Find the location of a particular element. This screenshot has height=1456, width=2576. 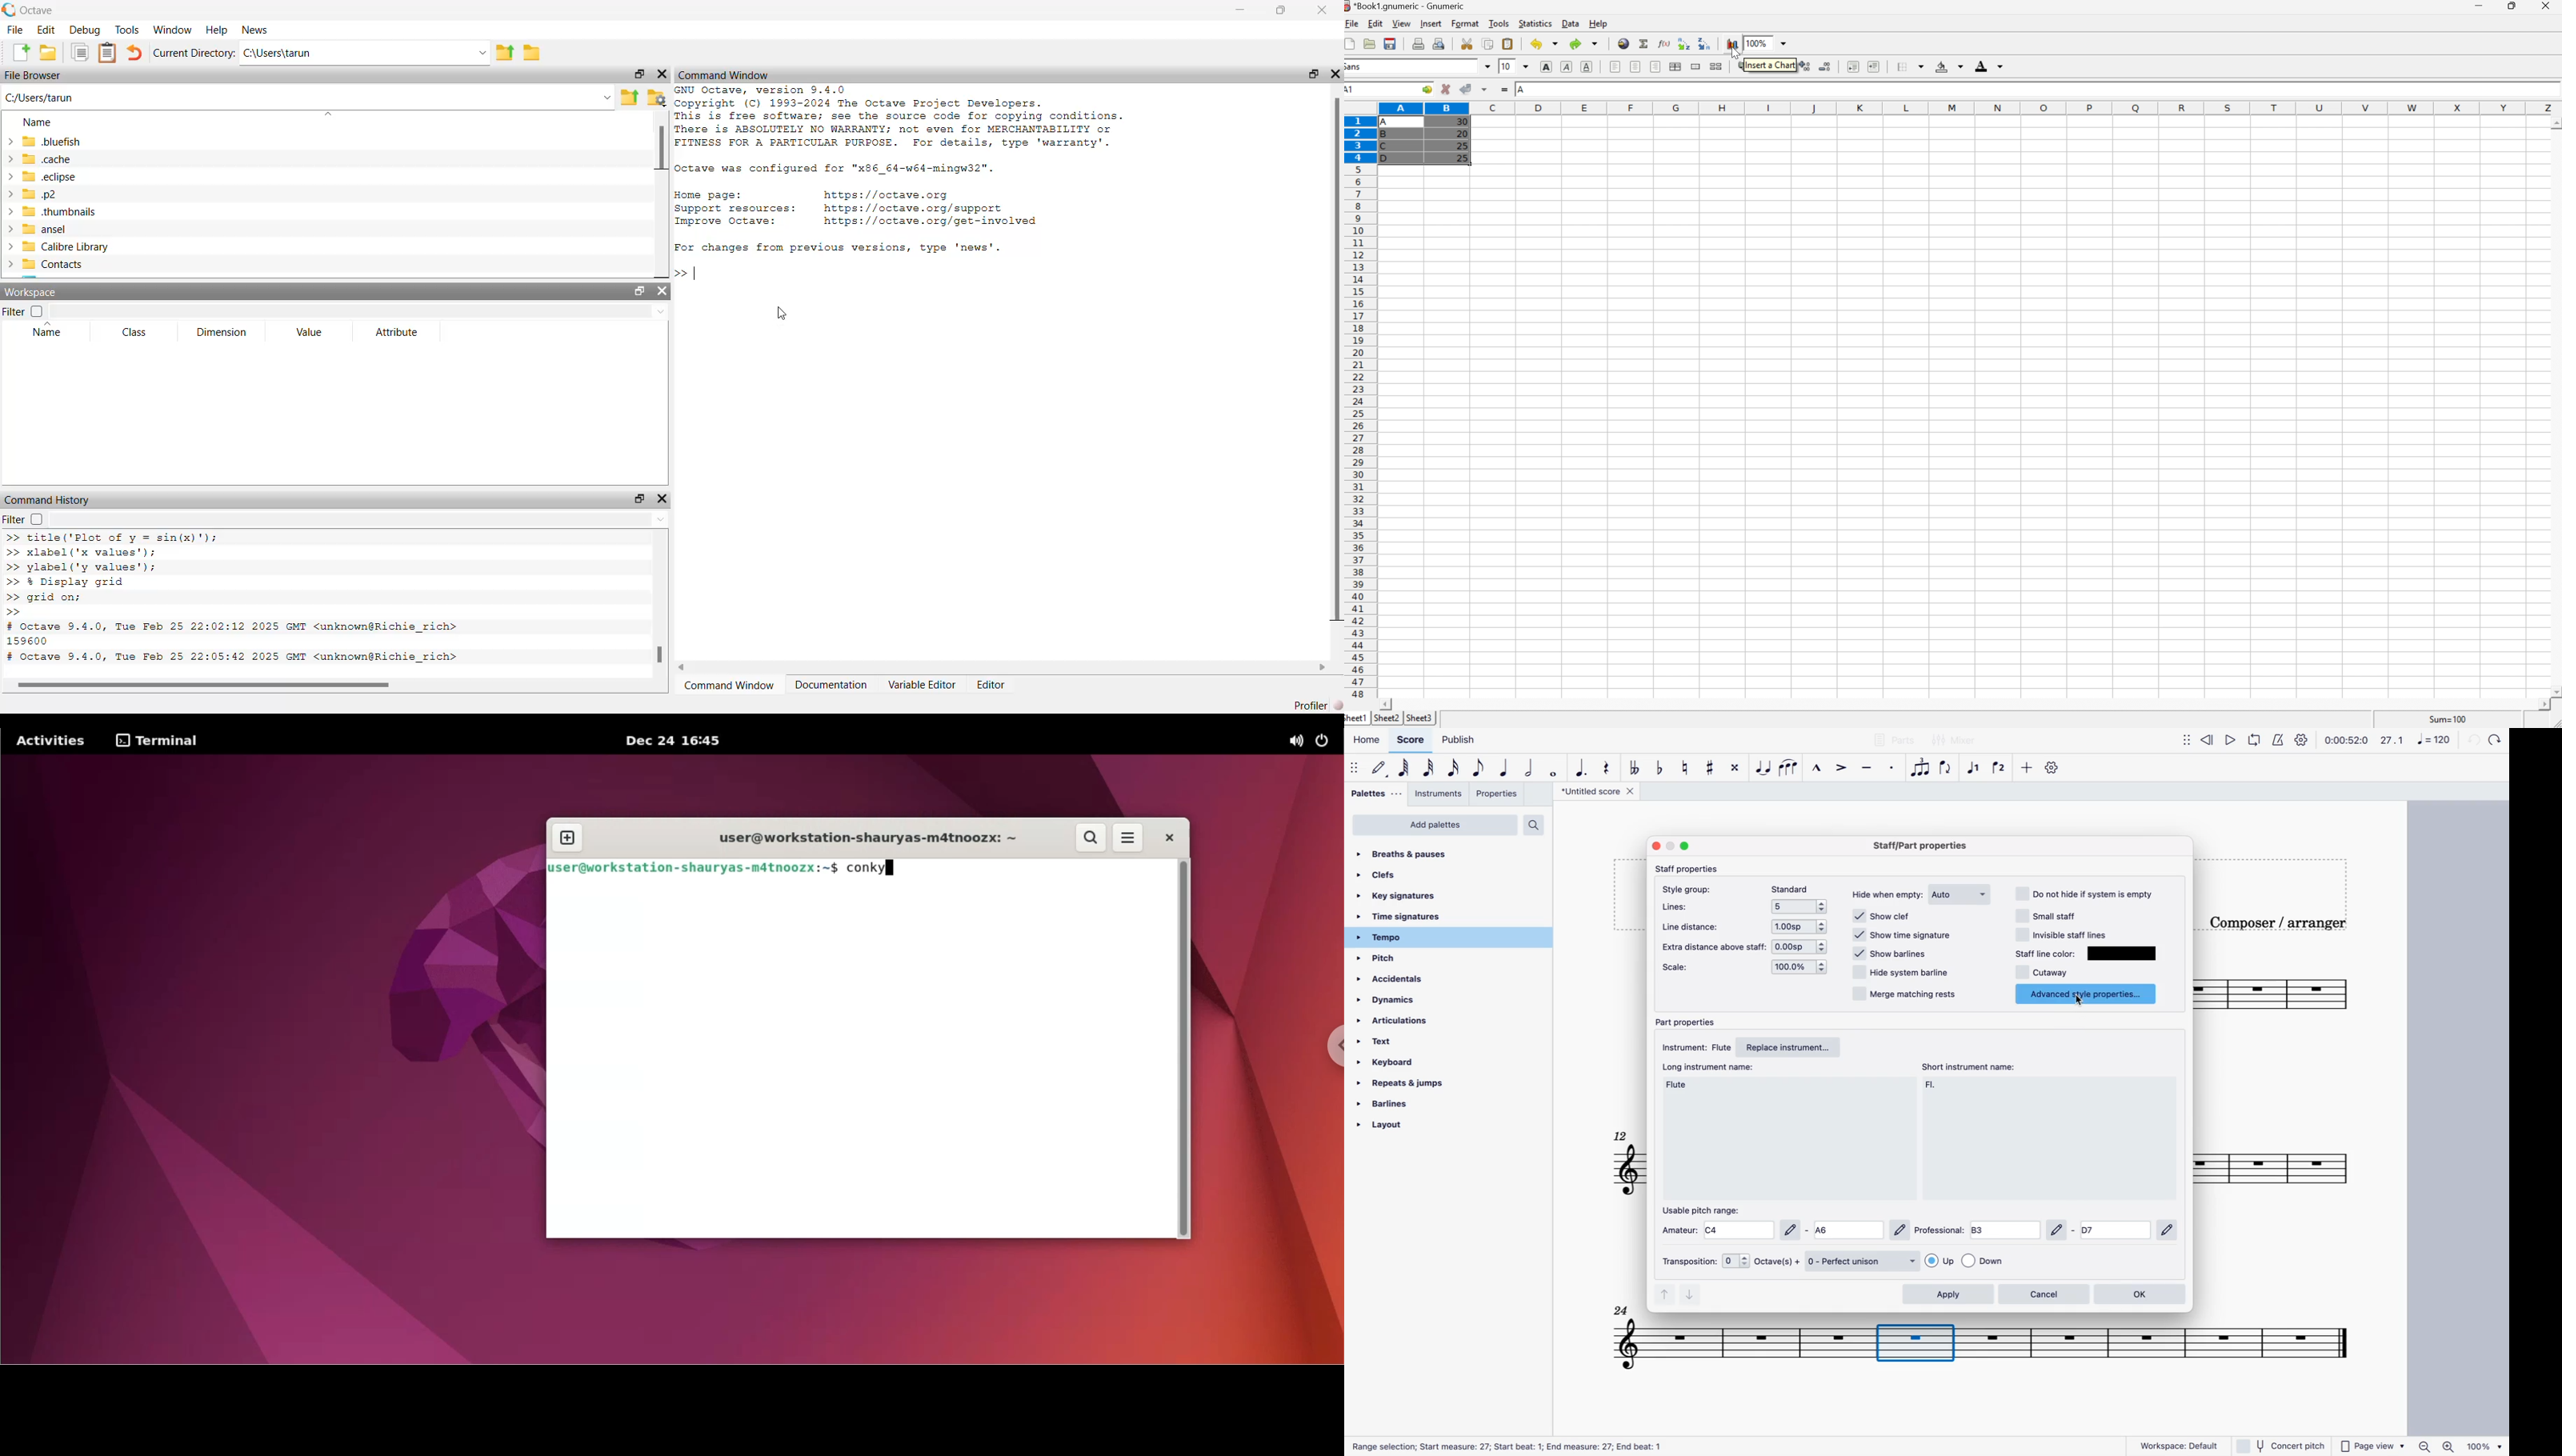

folder is located at coordinates (48, 52).